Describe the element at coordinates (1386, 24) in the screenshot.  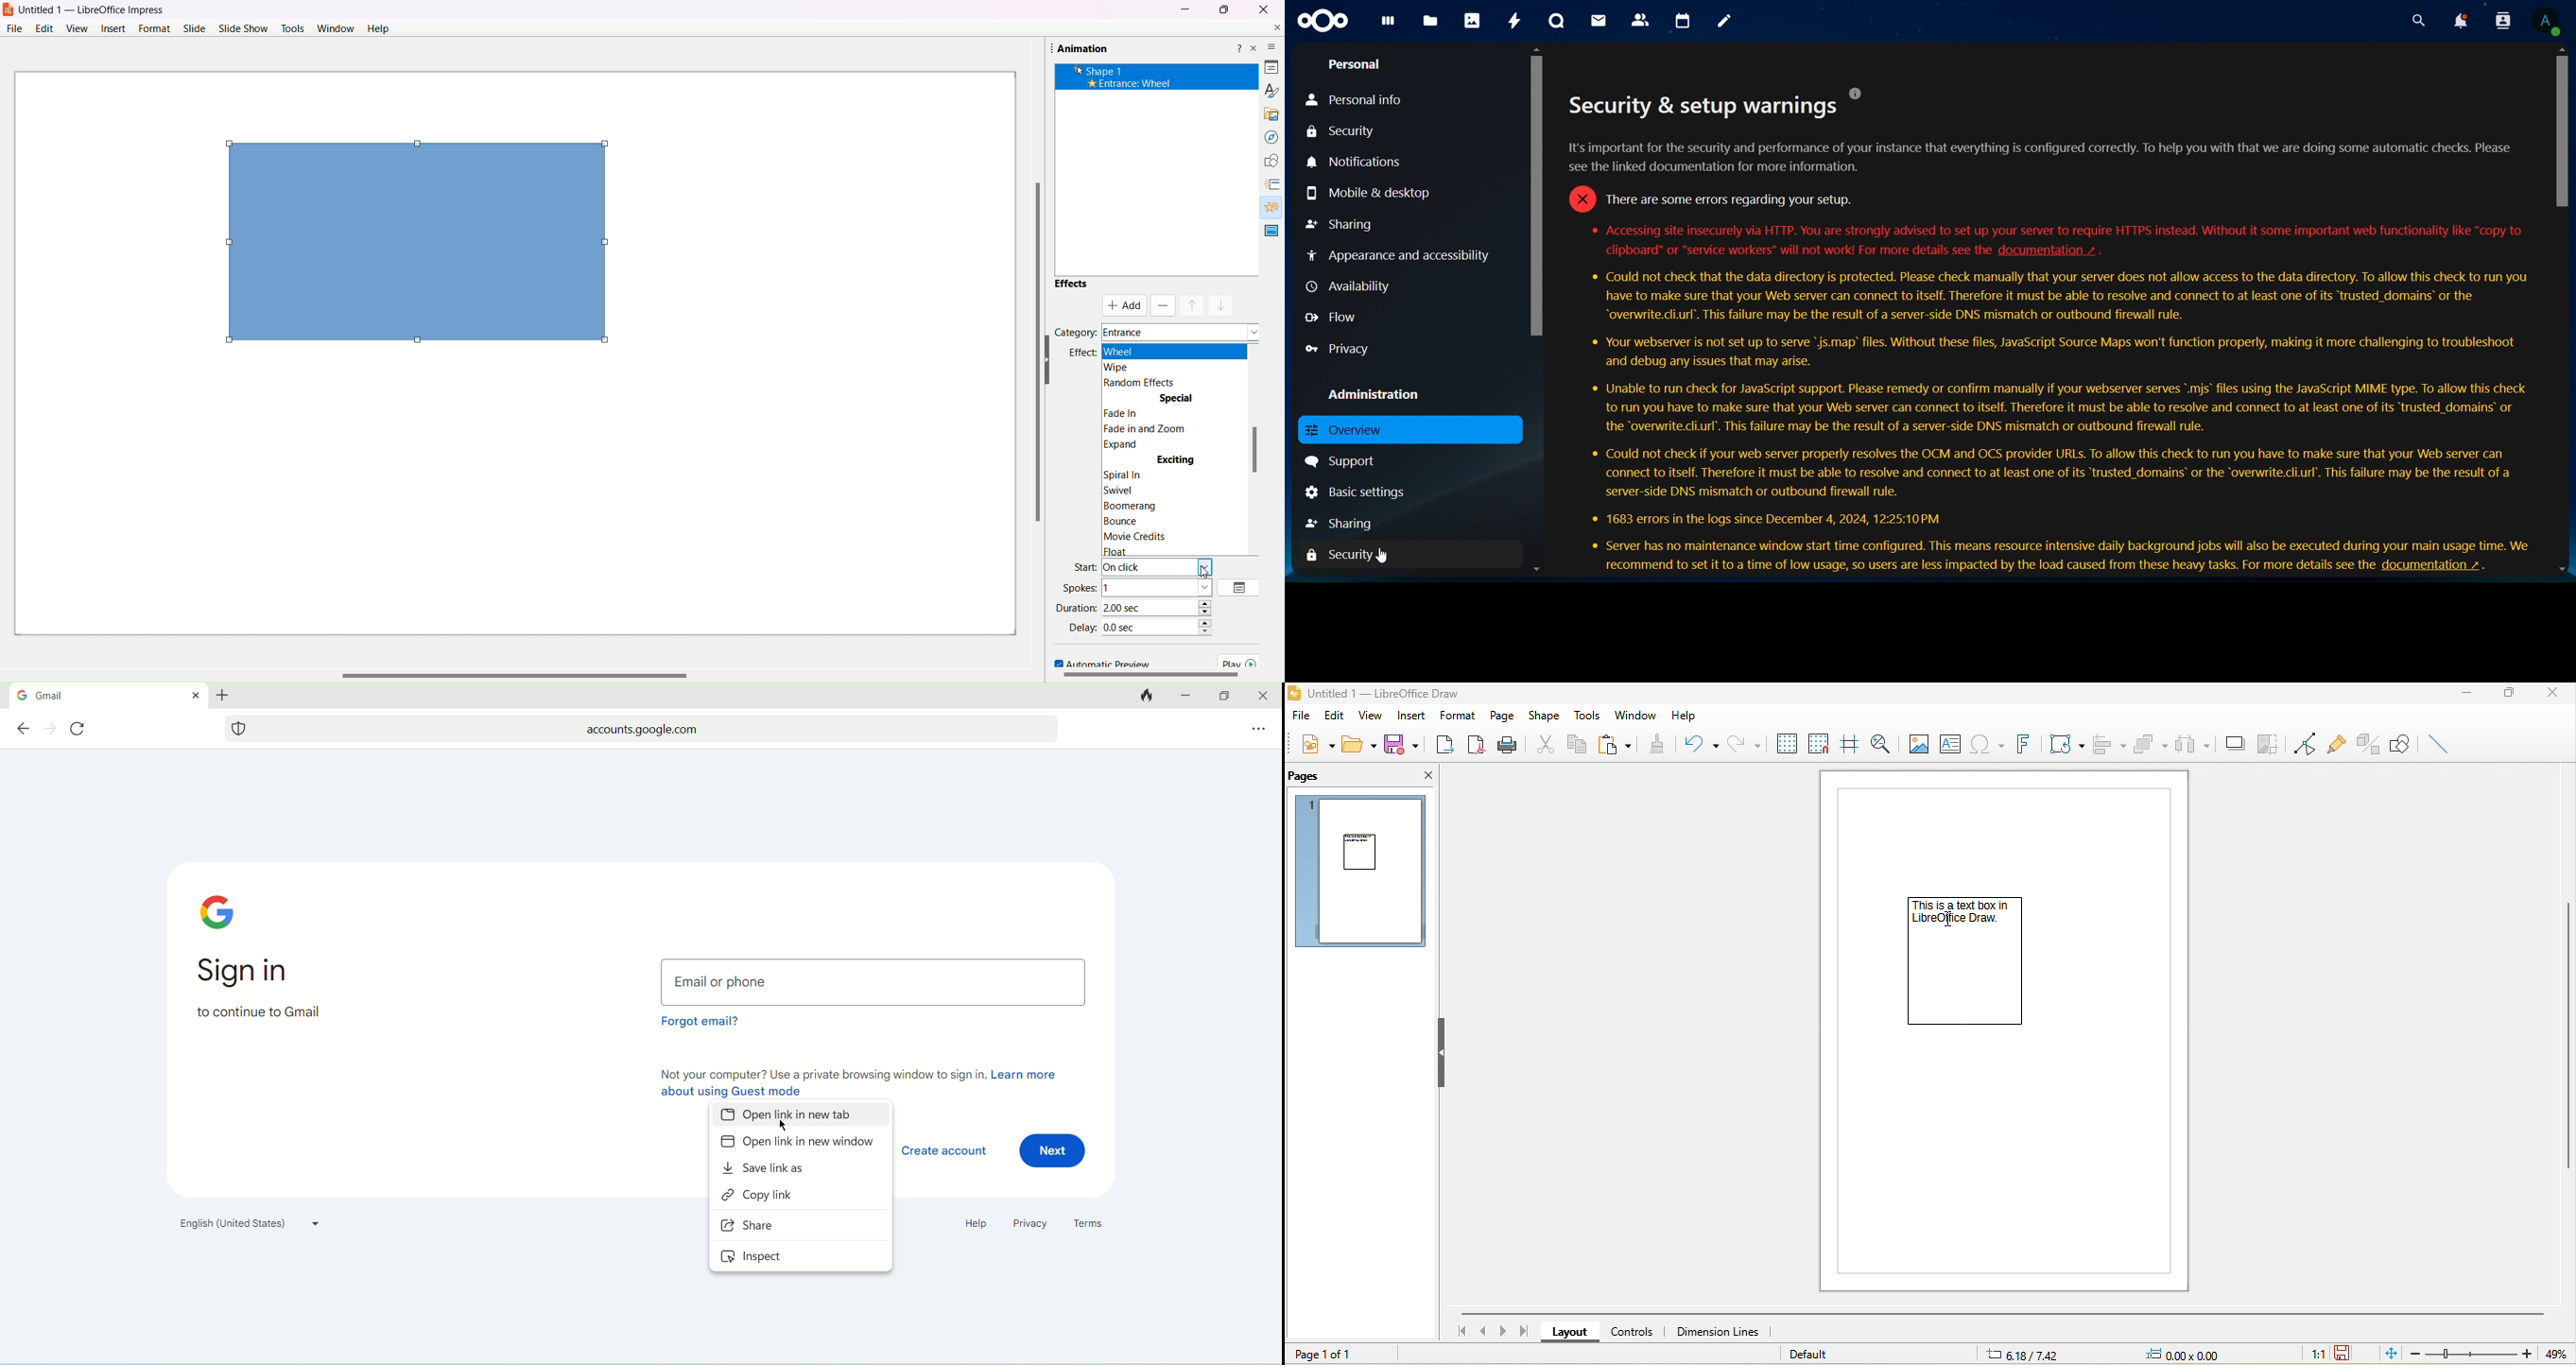
I see `dashboard` at that location.